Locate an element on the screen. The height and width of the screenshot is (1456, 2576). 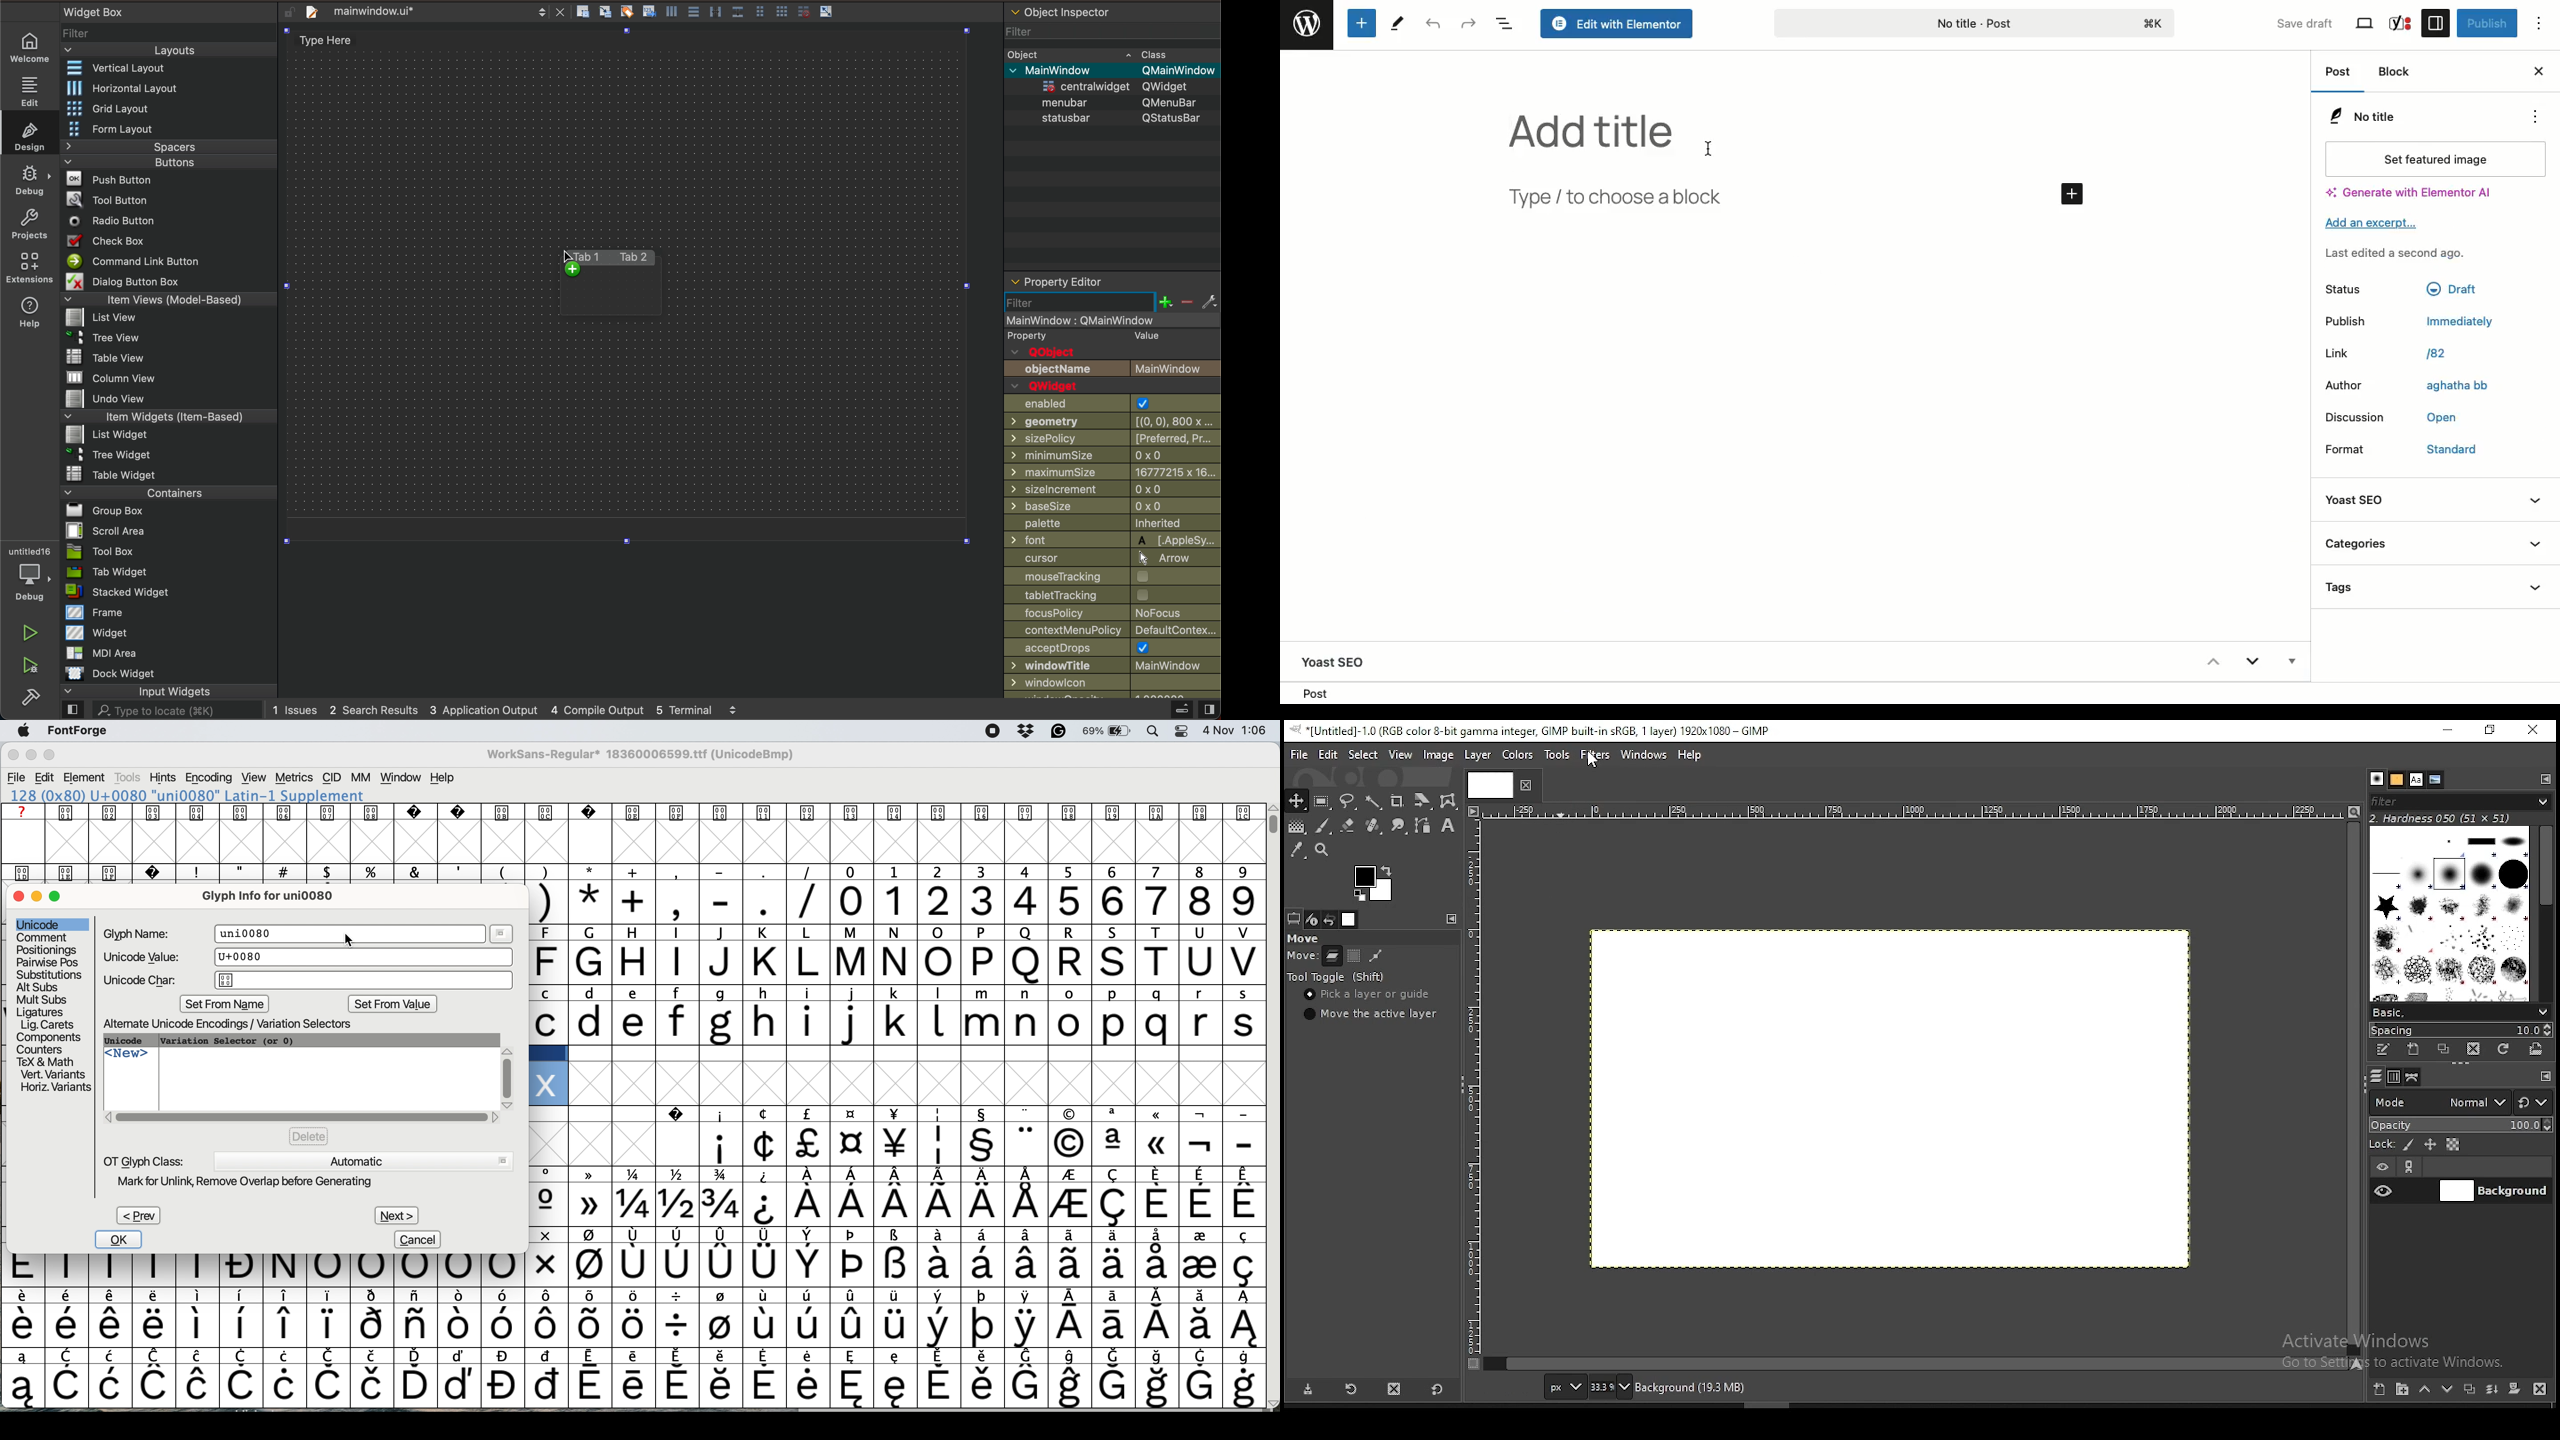
tools is located at coordinates (1560, 755).